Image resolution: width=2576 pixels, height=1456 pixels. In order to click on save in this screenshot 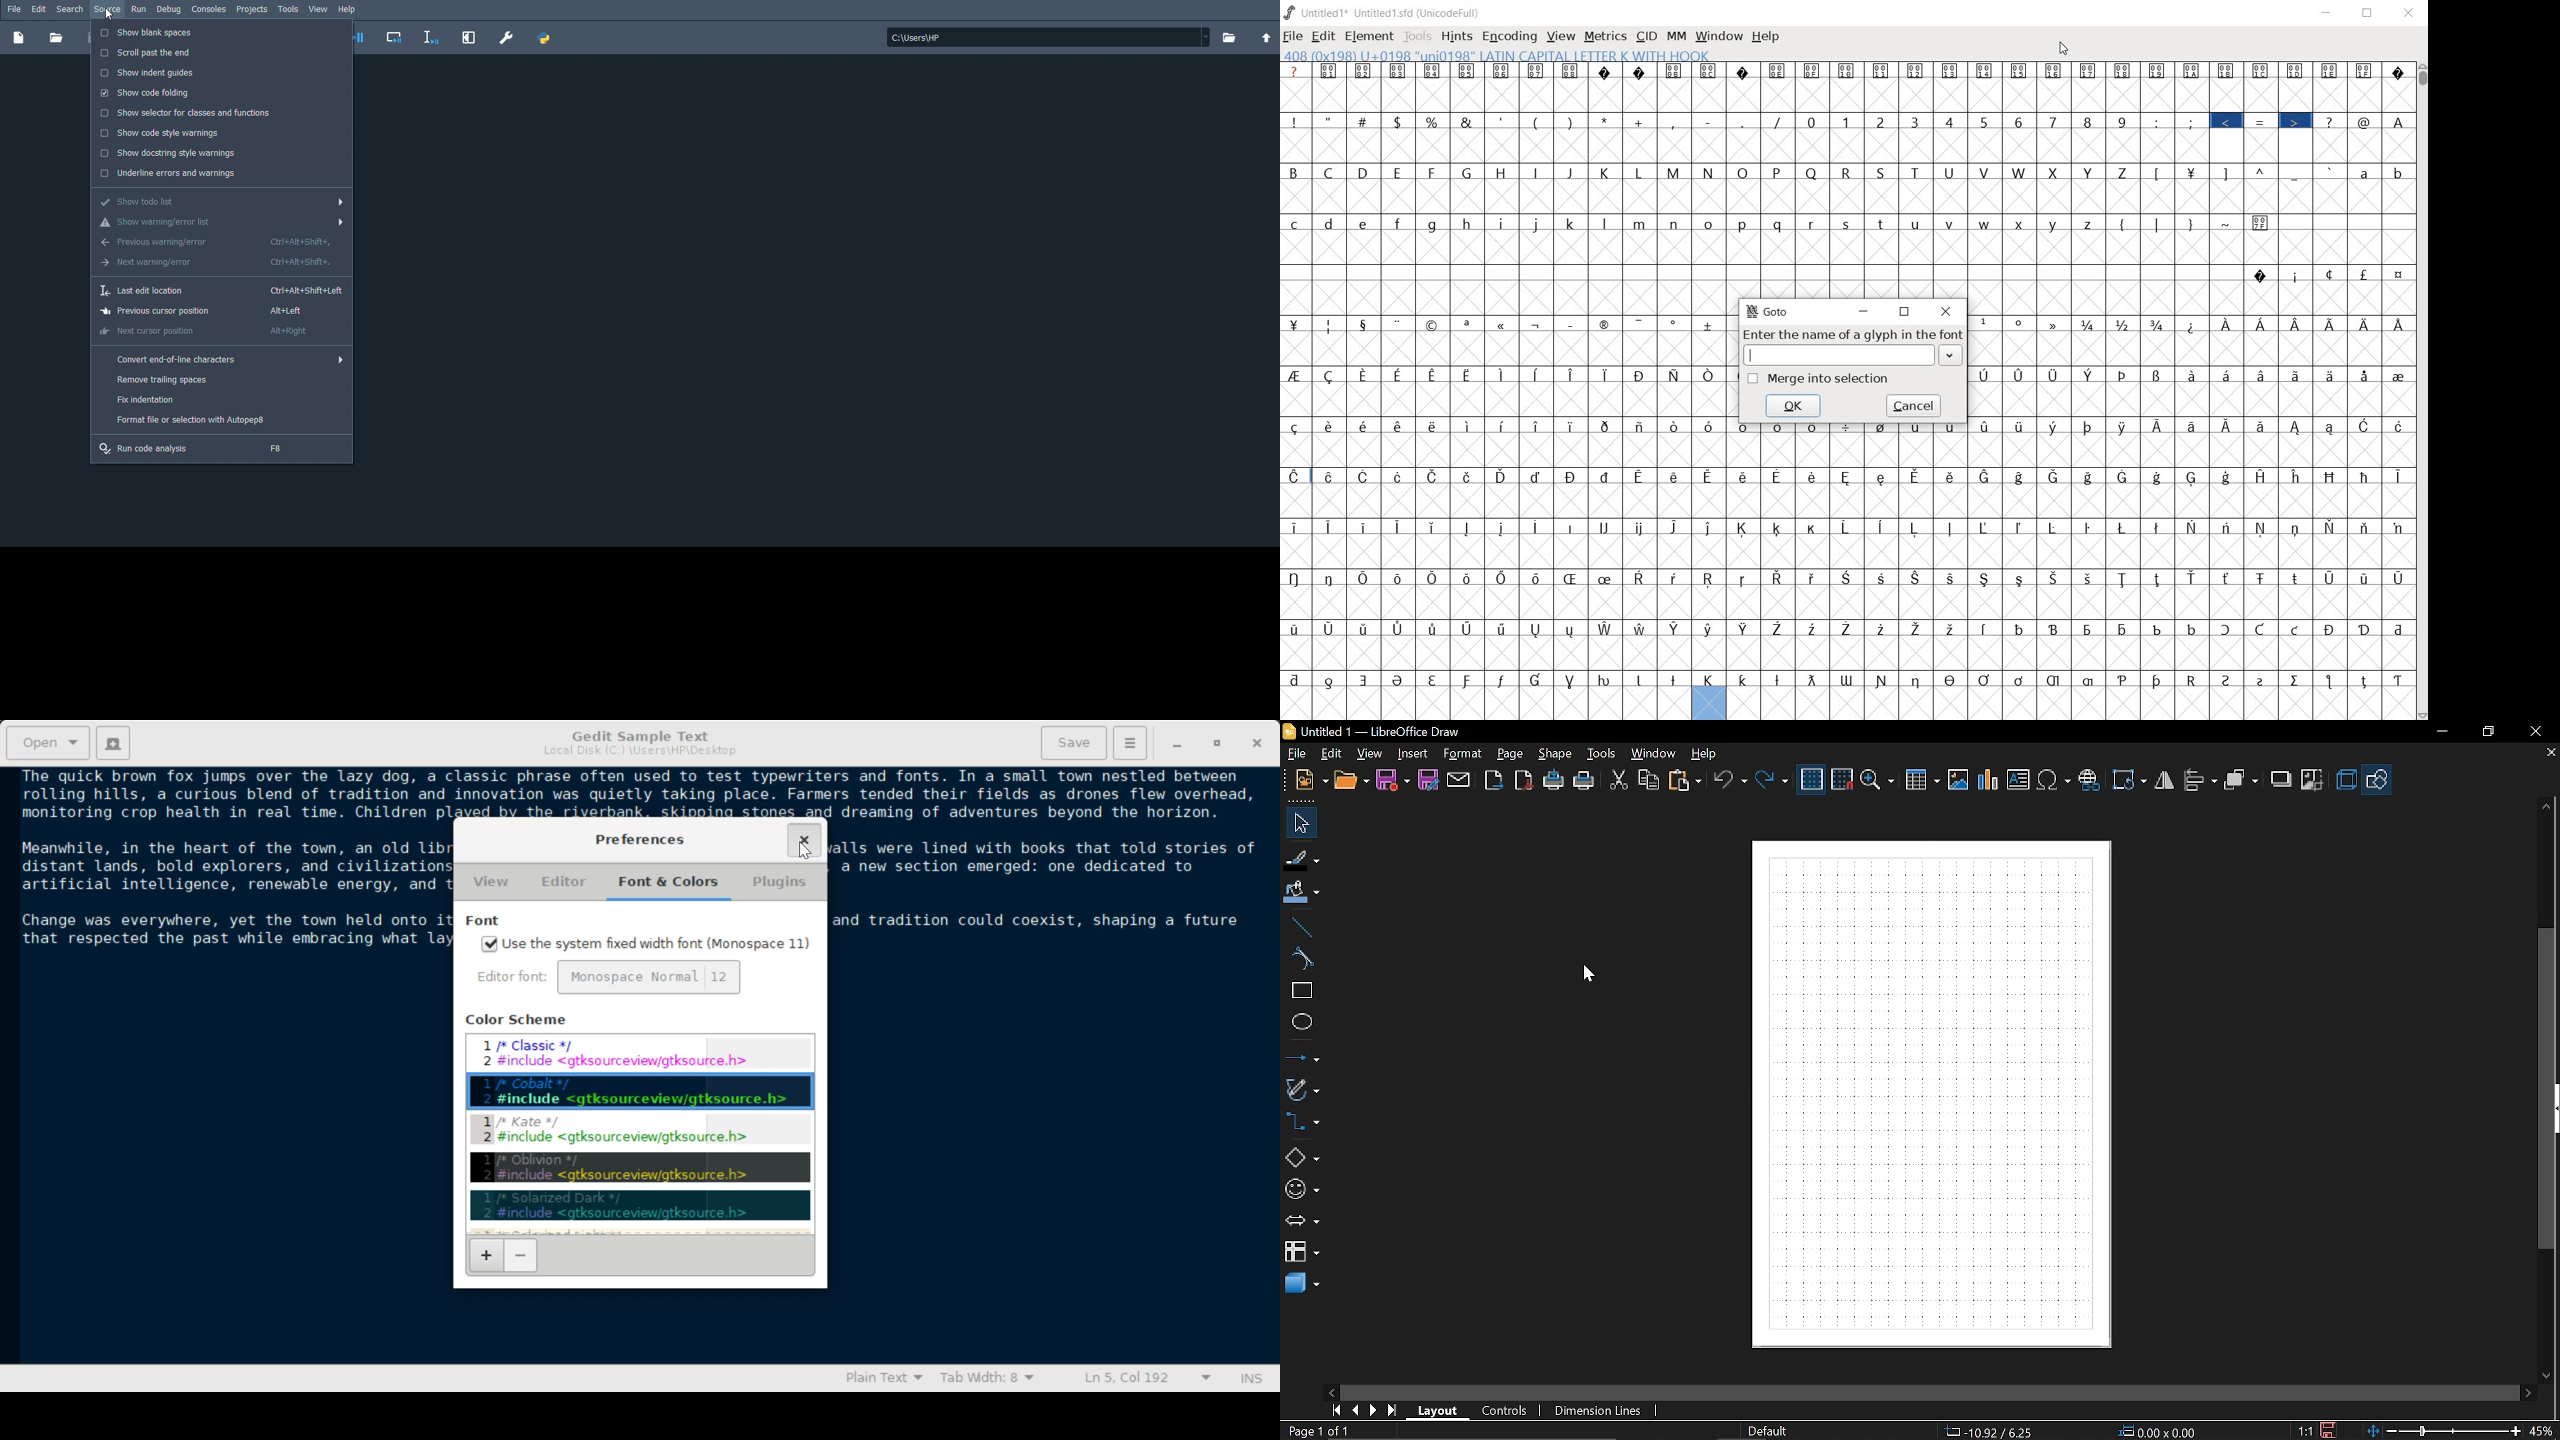, I will do `click(1392, 781)`.